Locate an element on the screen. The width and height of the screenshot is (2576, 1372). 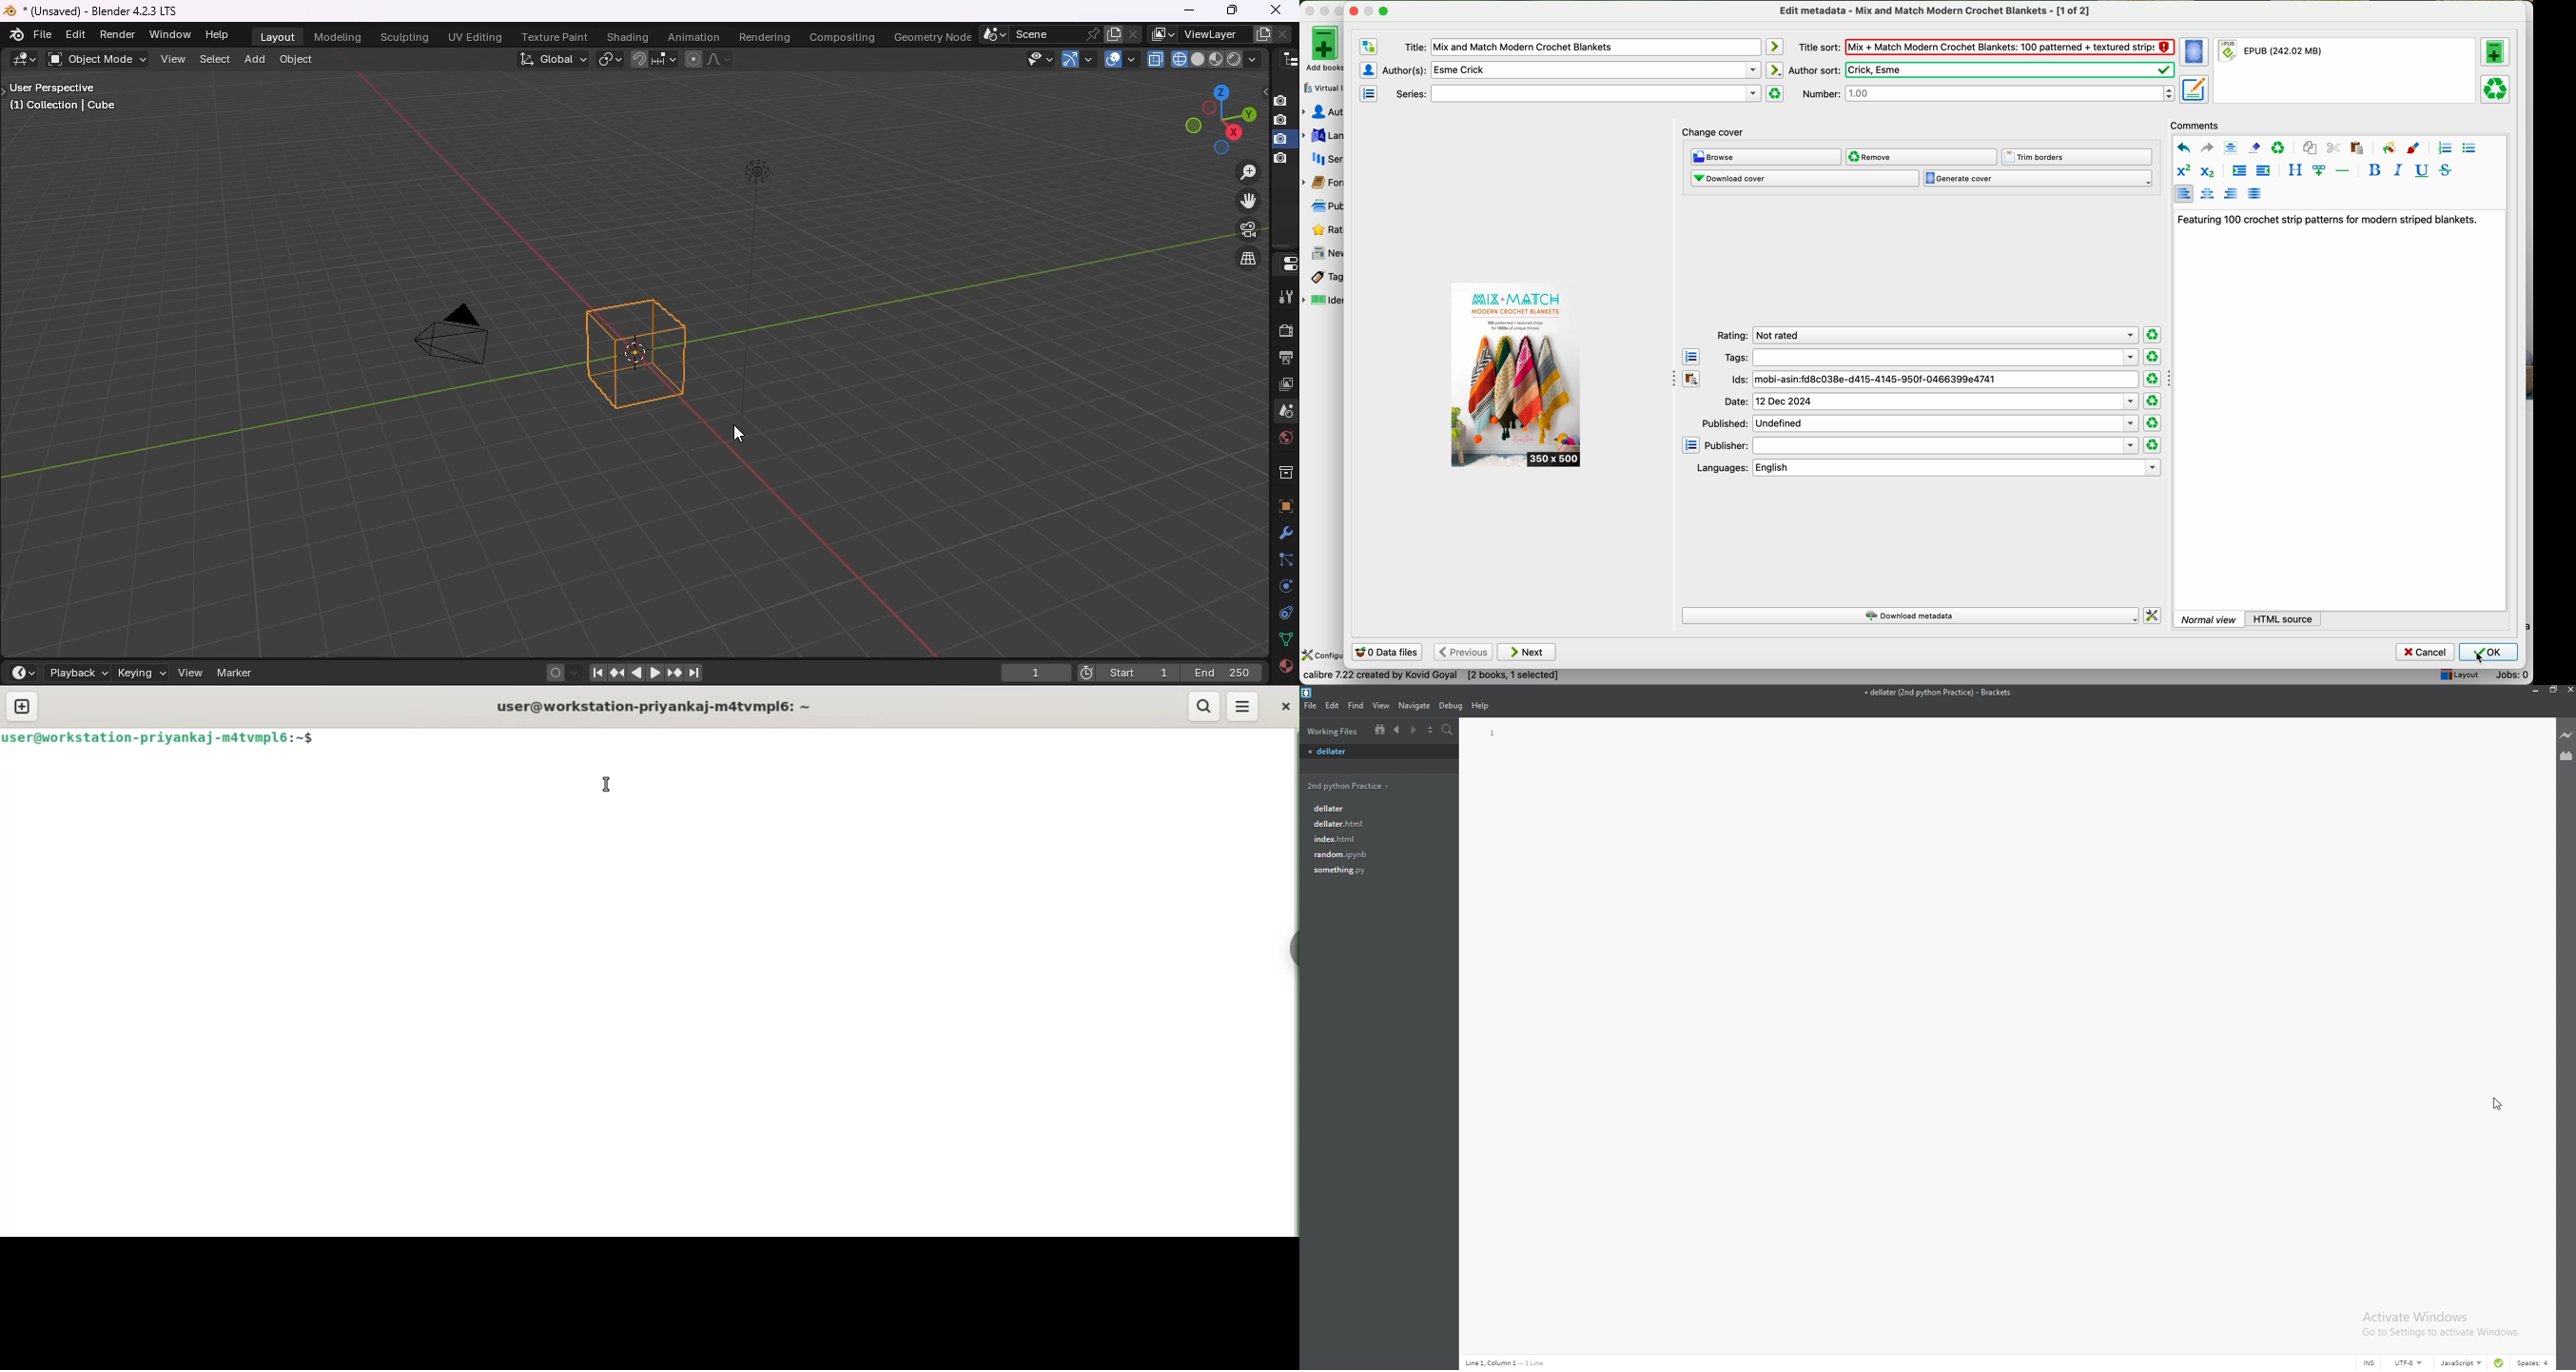
start 1 is located at coordinates (1141, 675).